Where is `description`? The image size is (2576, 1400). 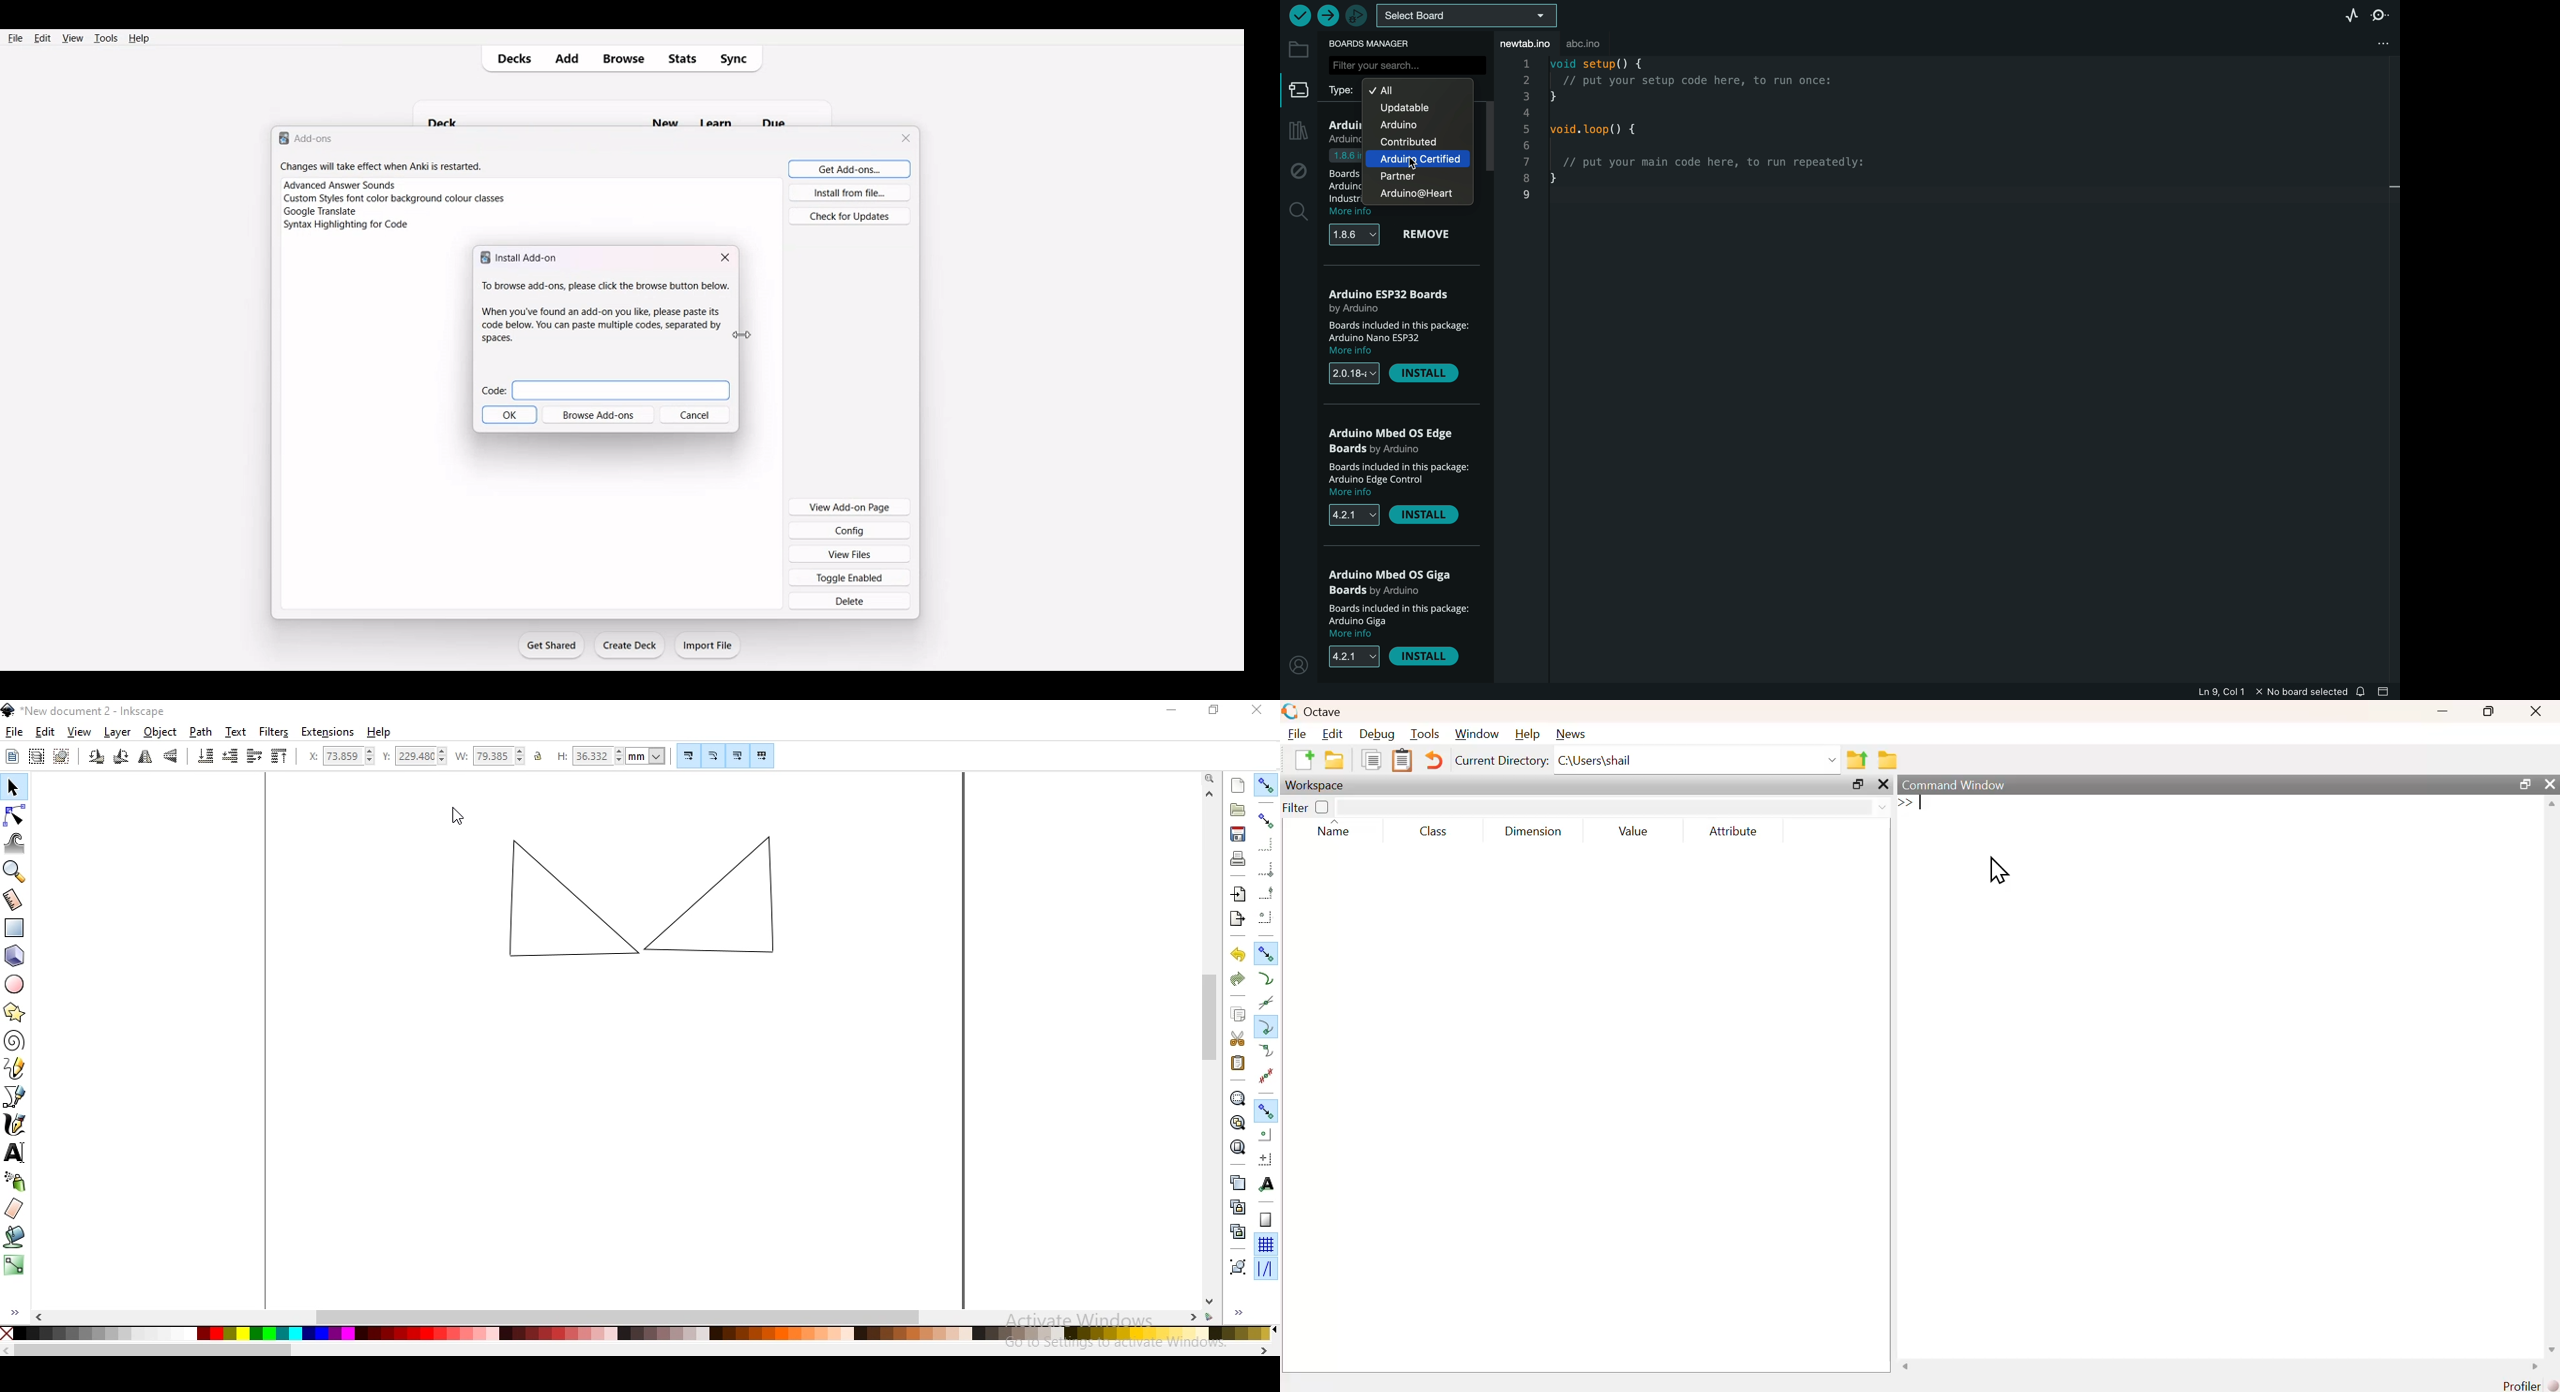
description is located at coordinates (1406, 337).